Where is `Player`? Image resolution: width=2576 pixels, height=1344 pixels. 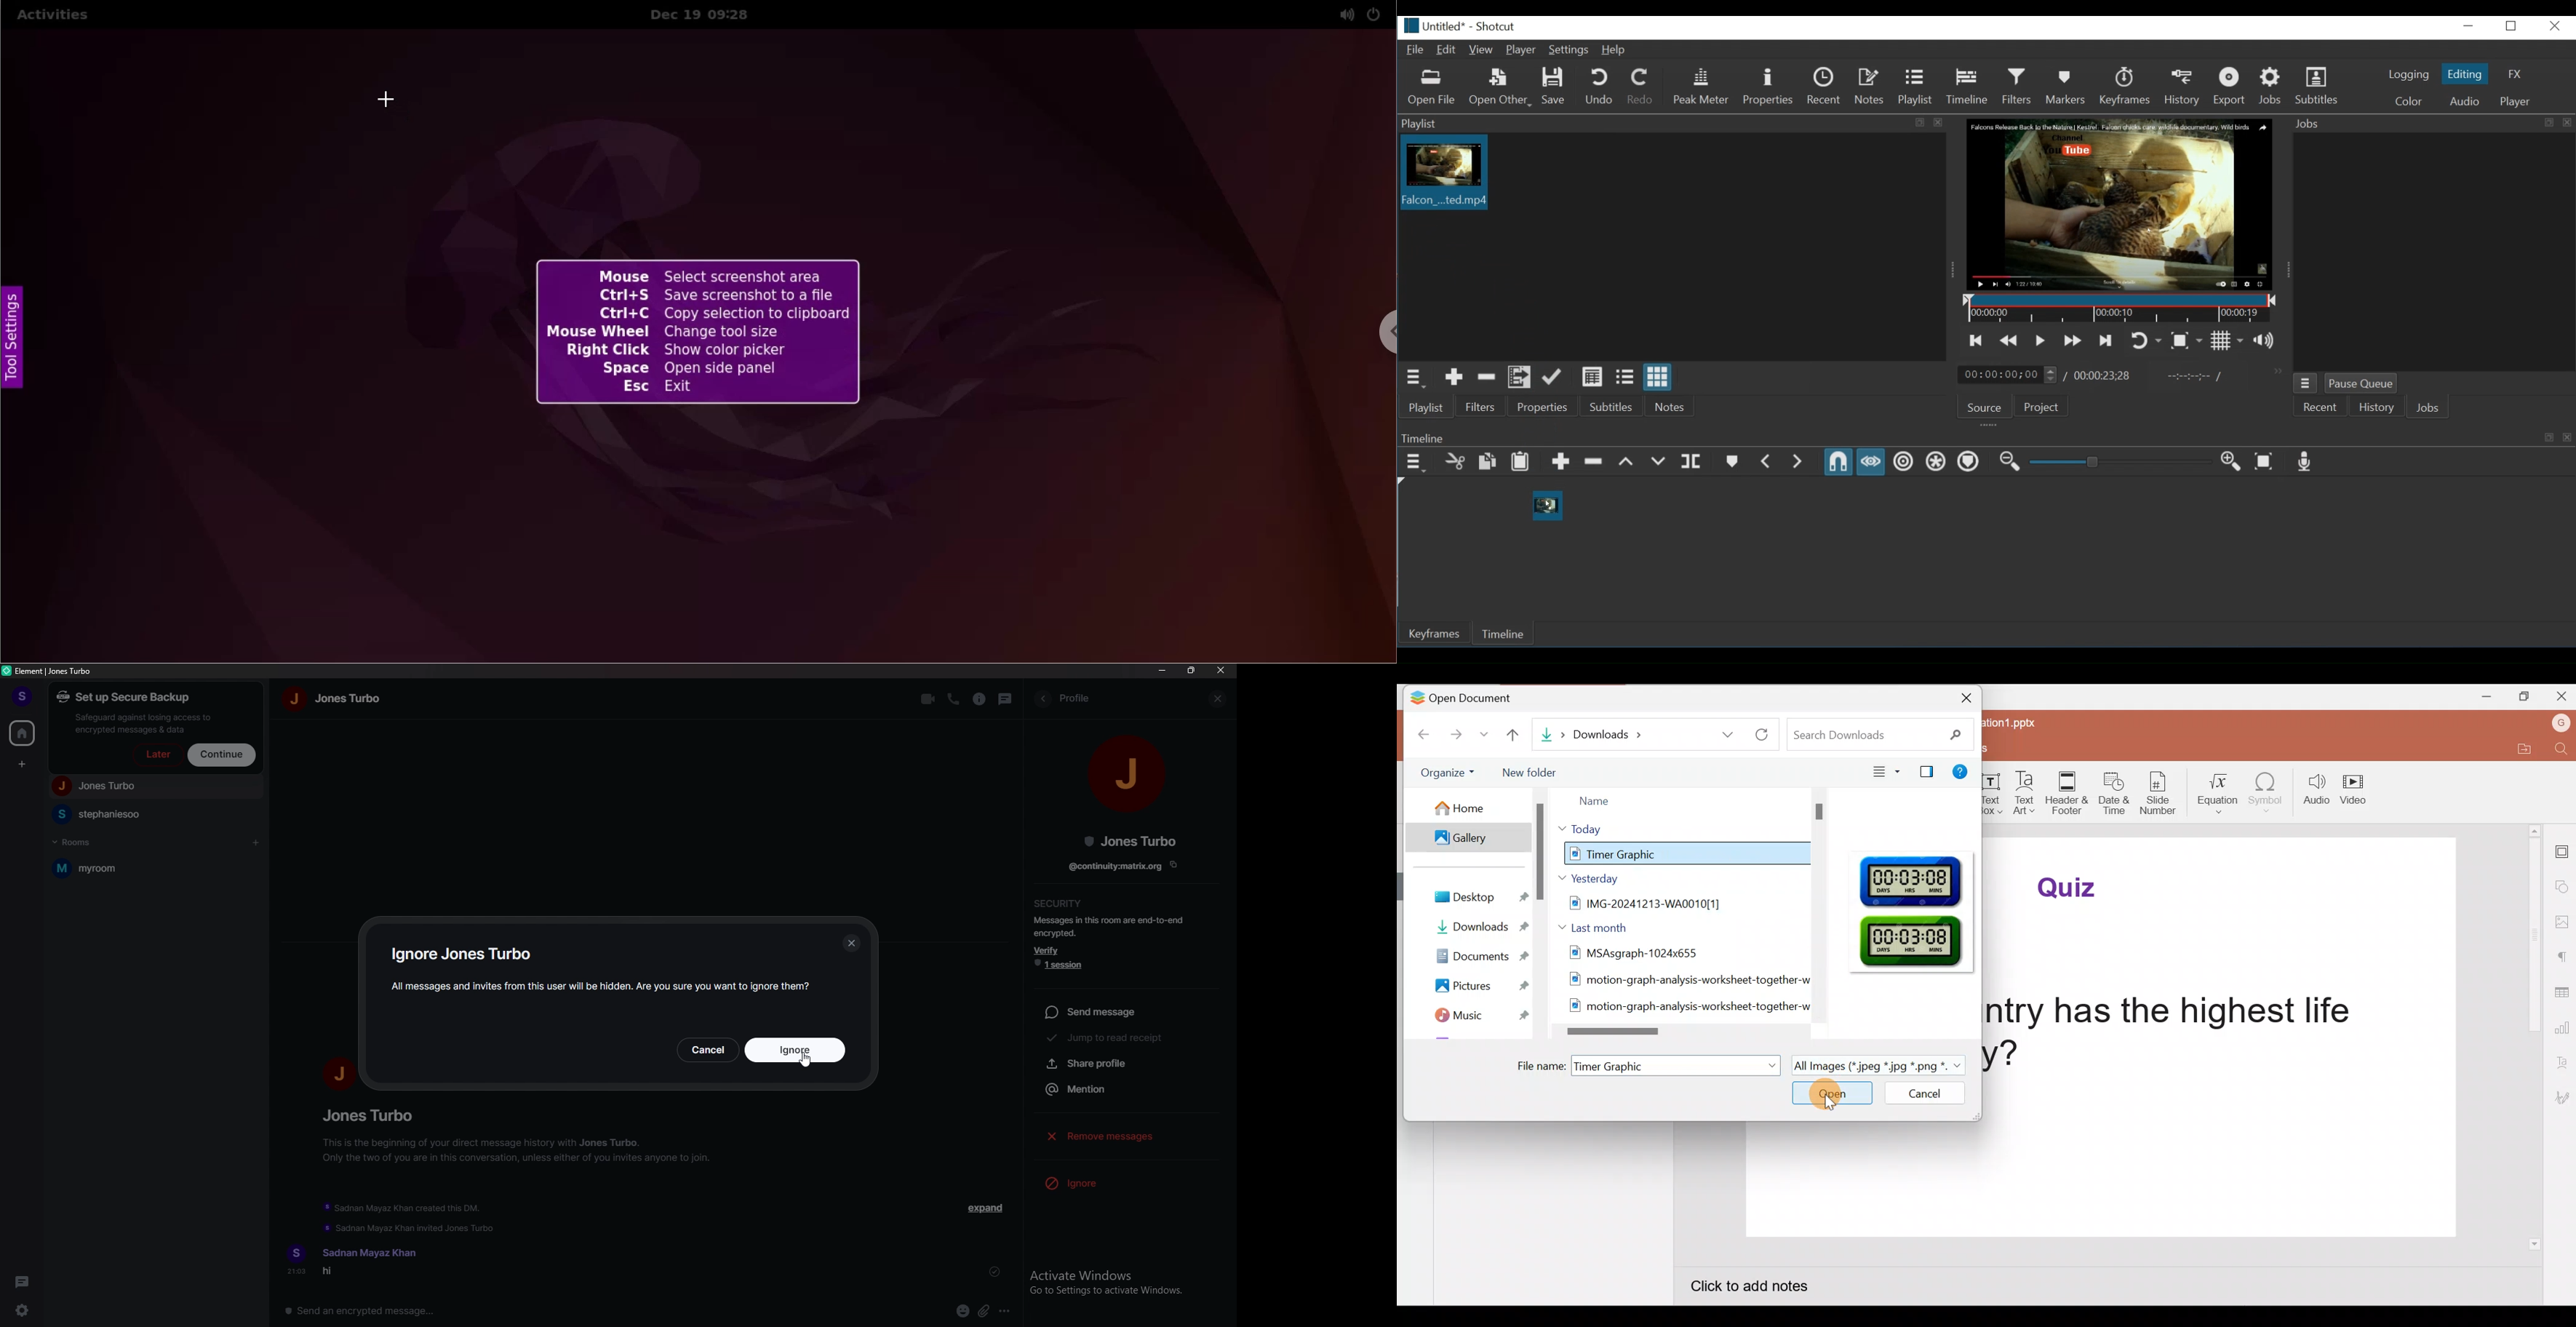
Player is located at coordinates (2514, 102).